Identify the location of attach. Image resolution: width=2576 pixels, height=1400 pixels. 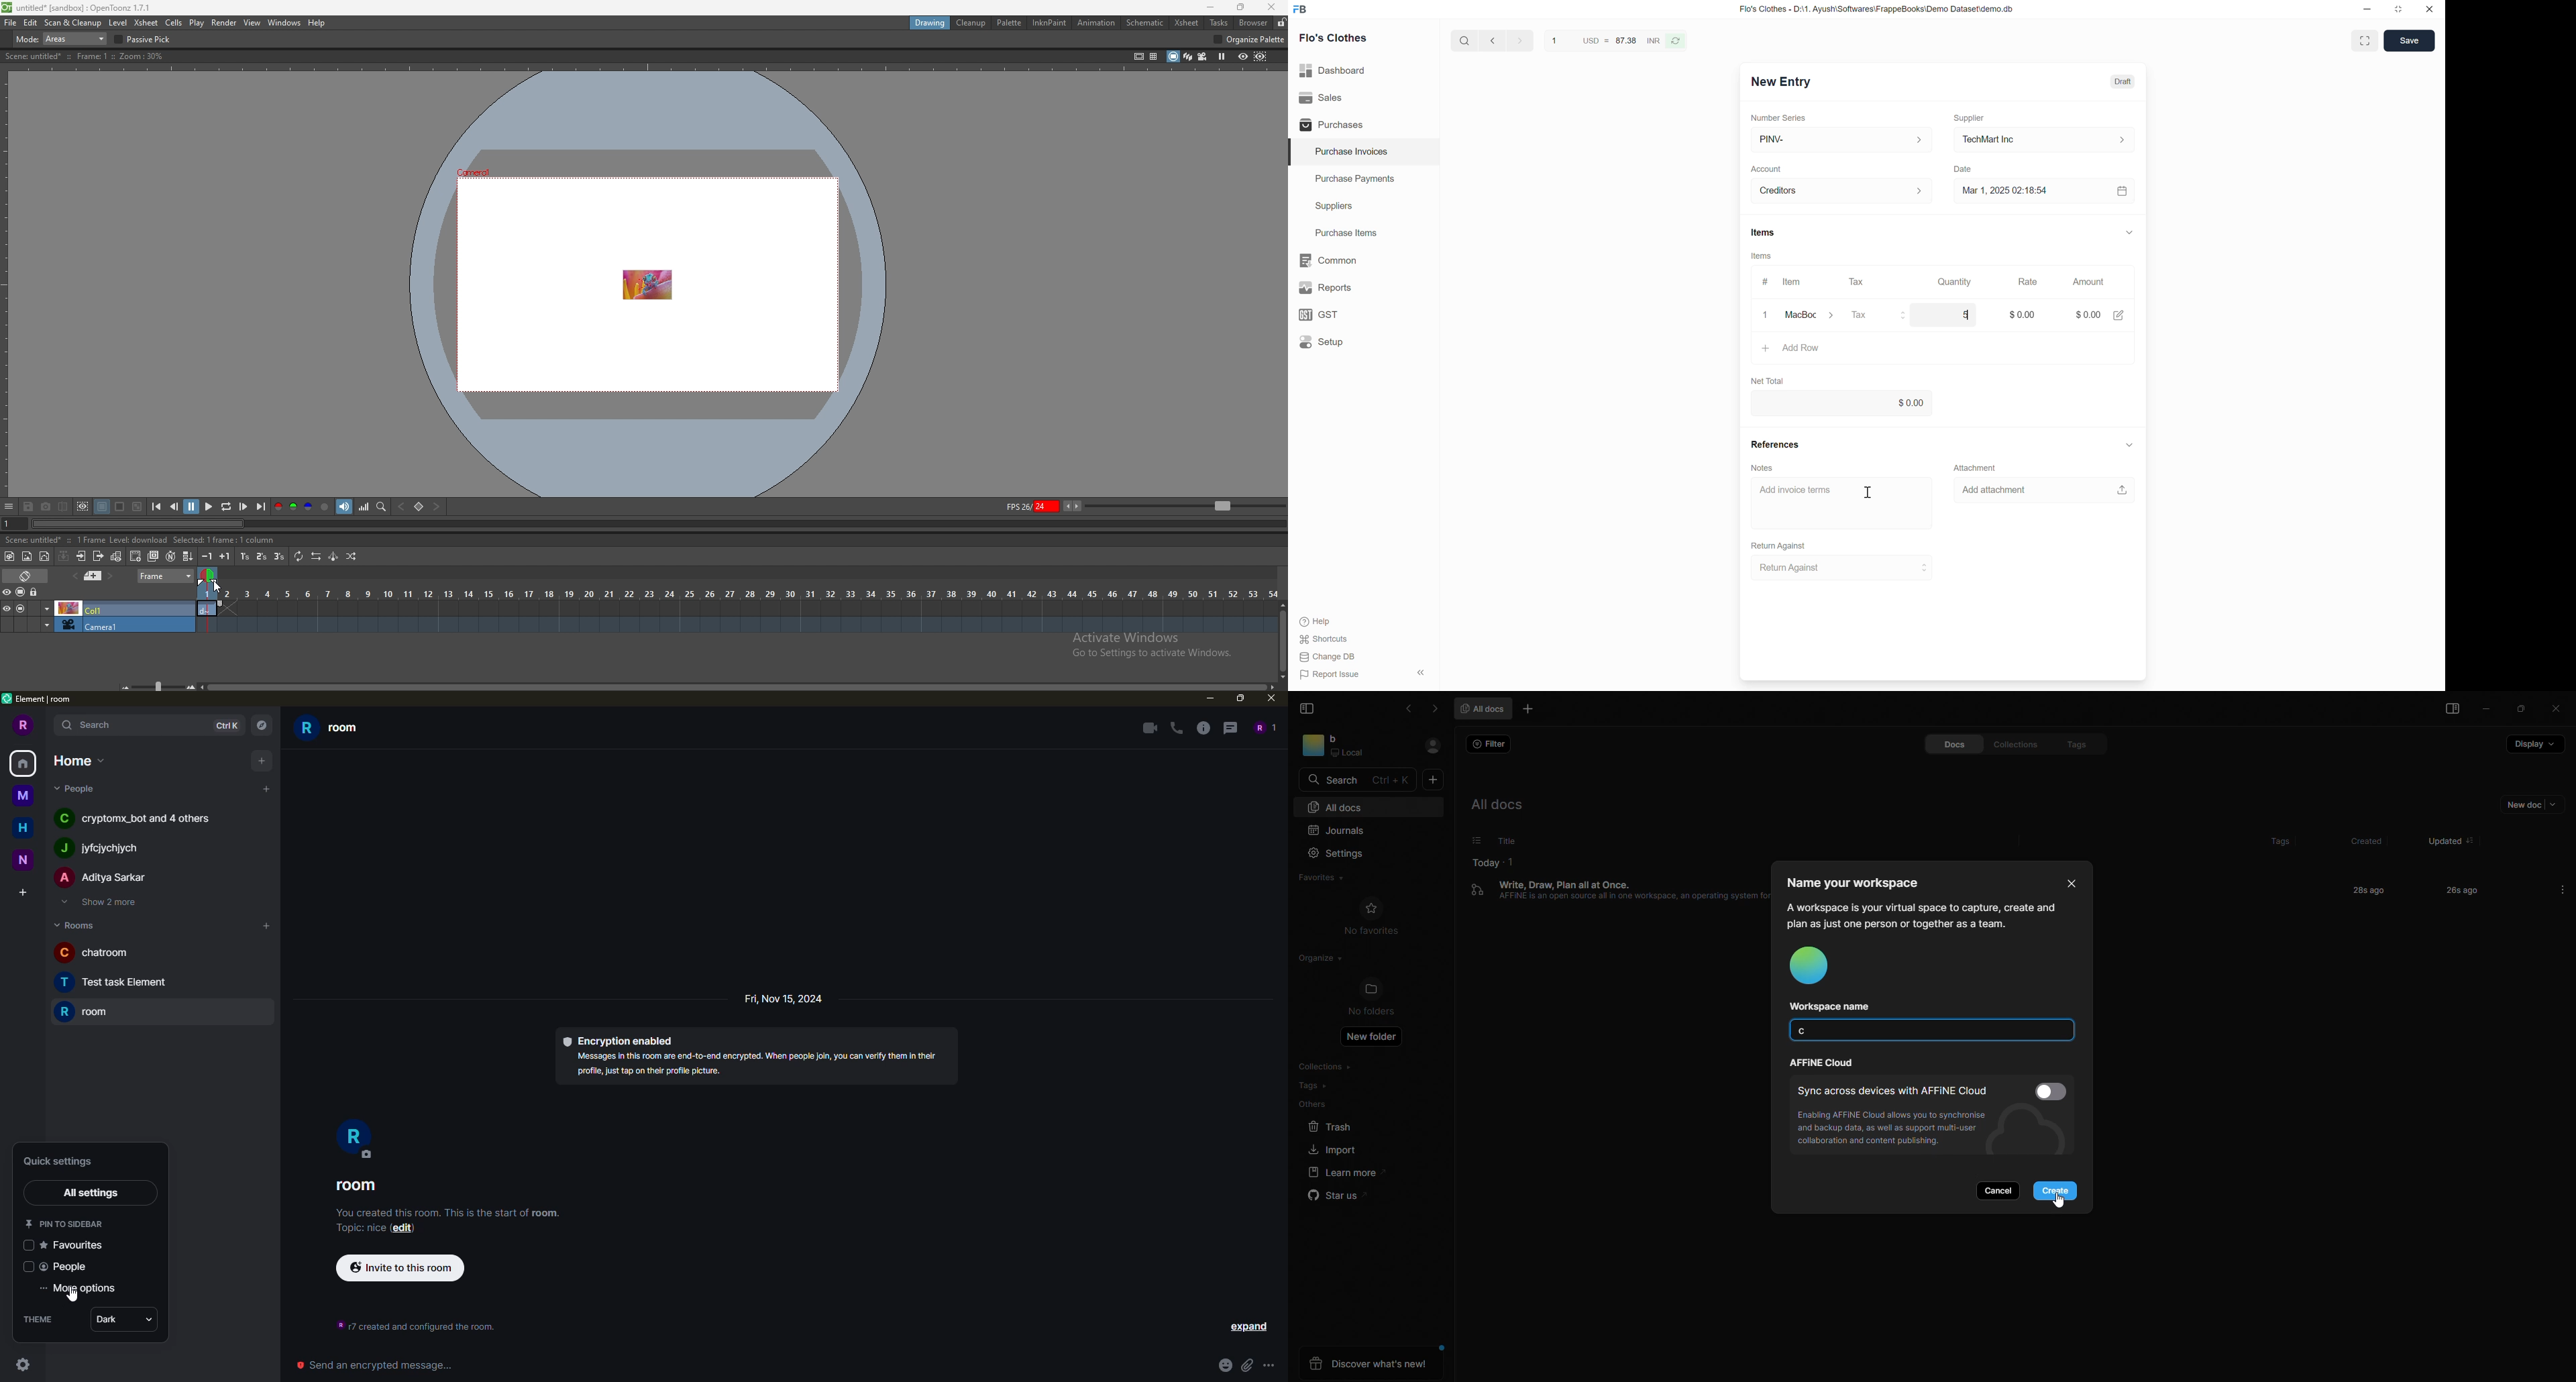
(1246, 1365).